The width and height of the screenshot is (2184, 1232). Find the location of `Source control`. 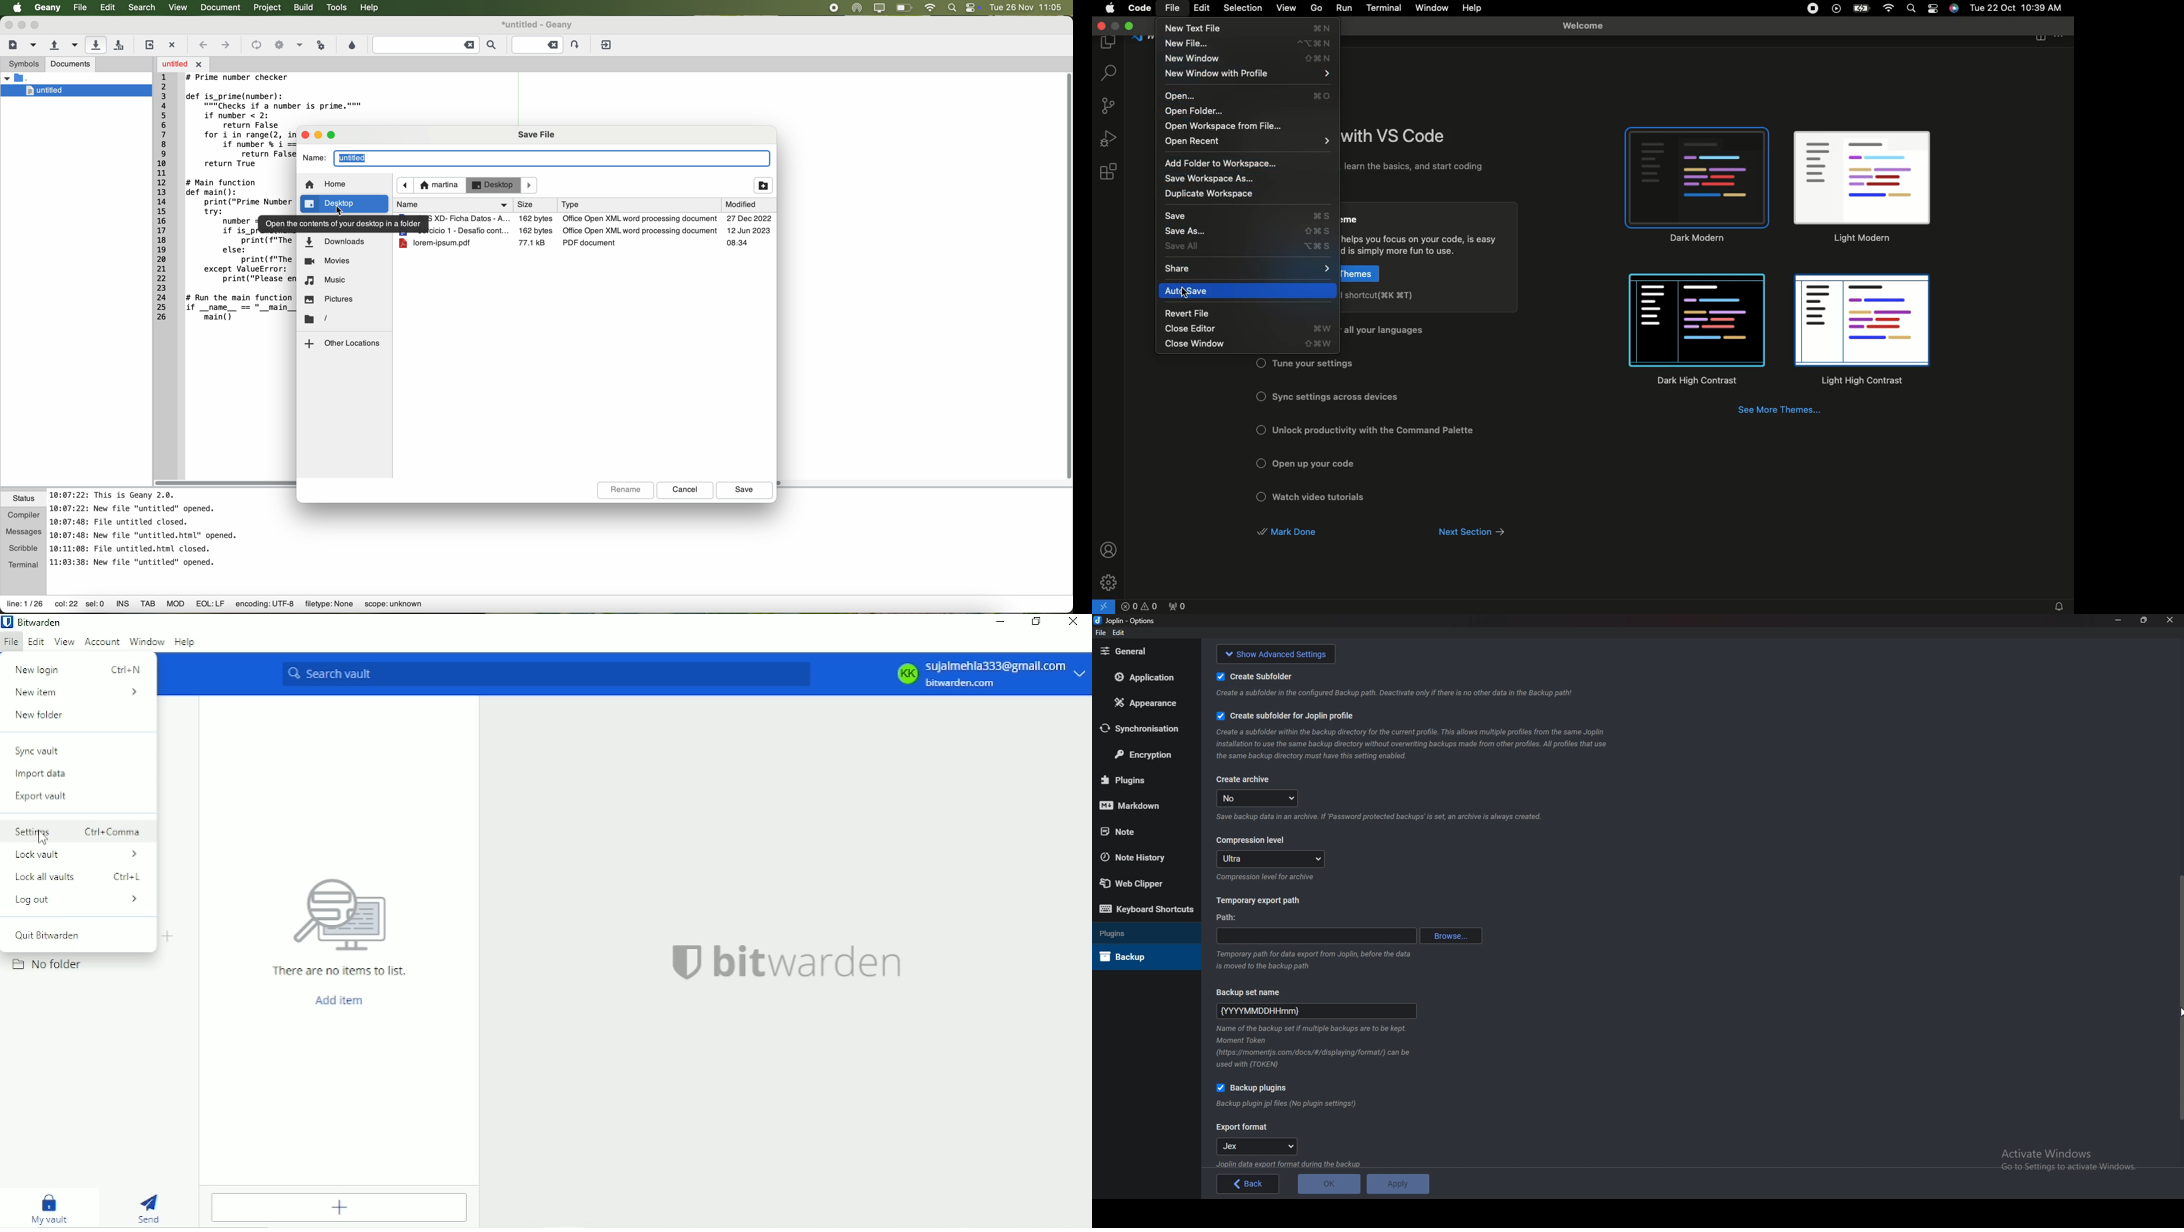

Source control is located at coordinates (1110, 108).